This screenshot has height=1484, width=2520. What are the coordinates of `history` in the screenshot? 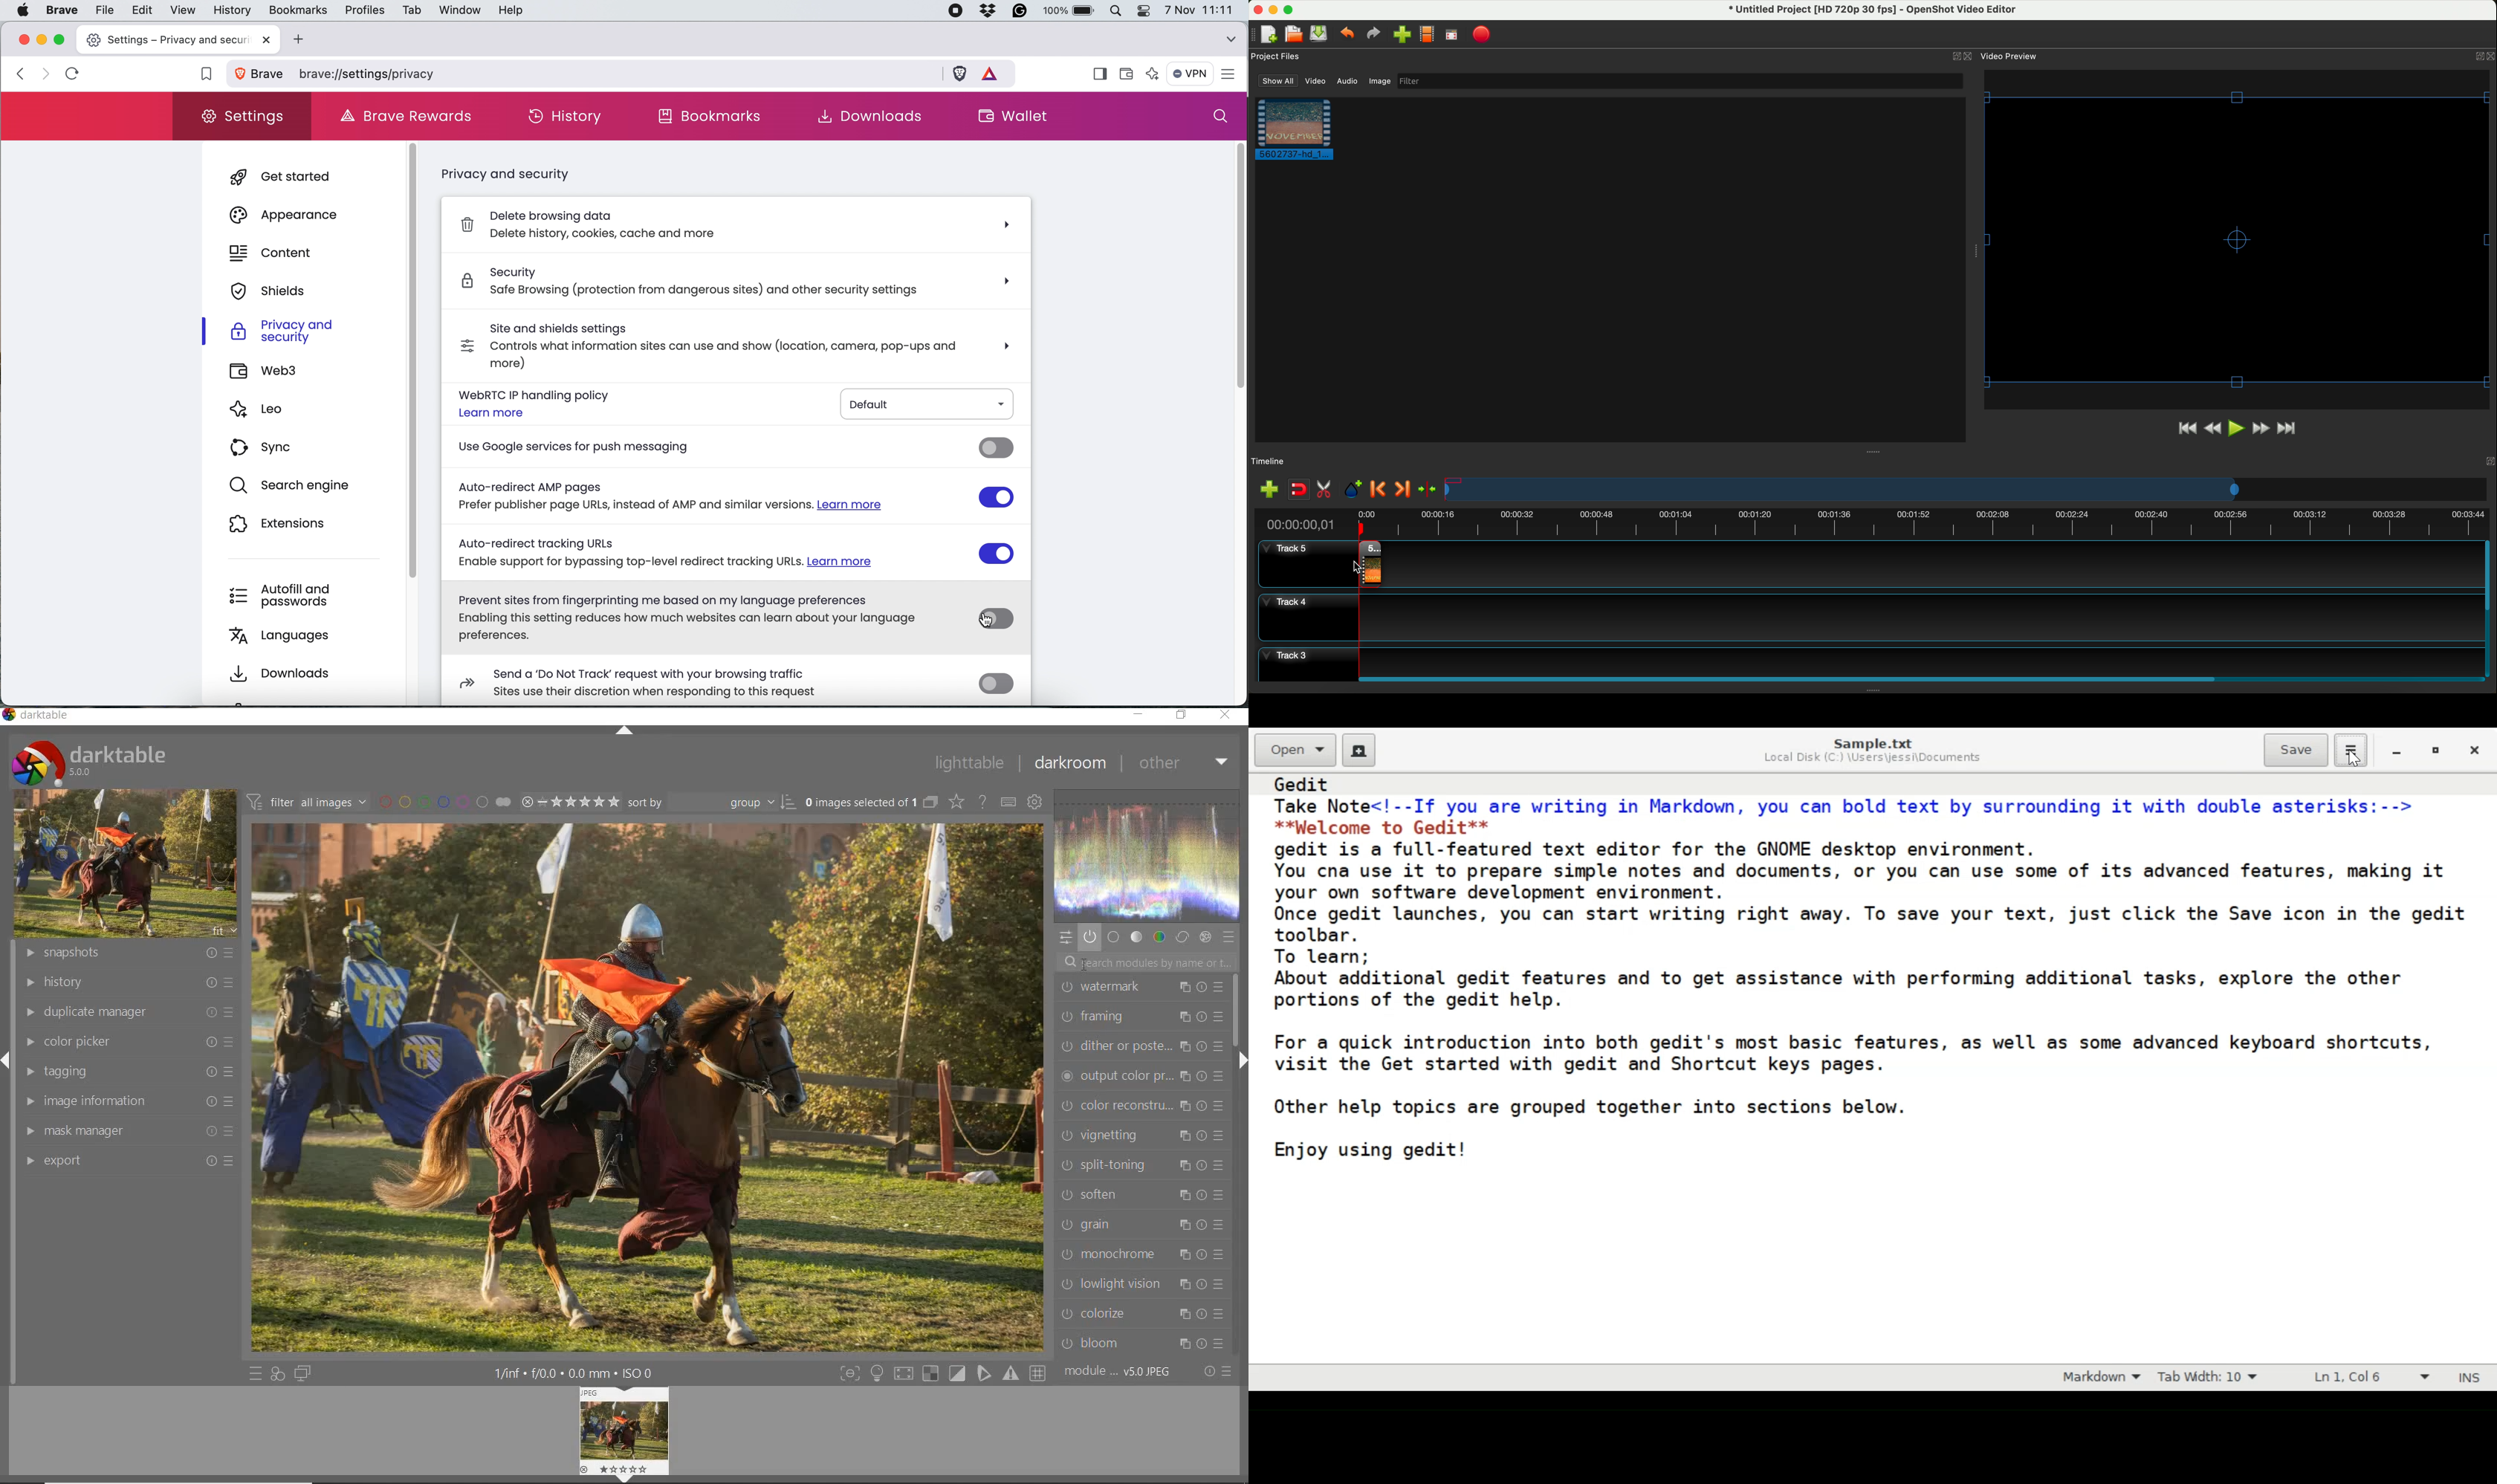 It's located at (128, 982).